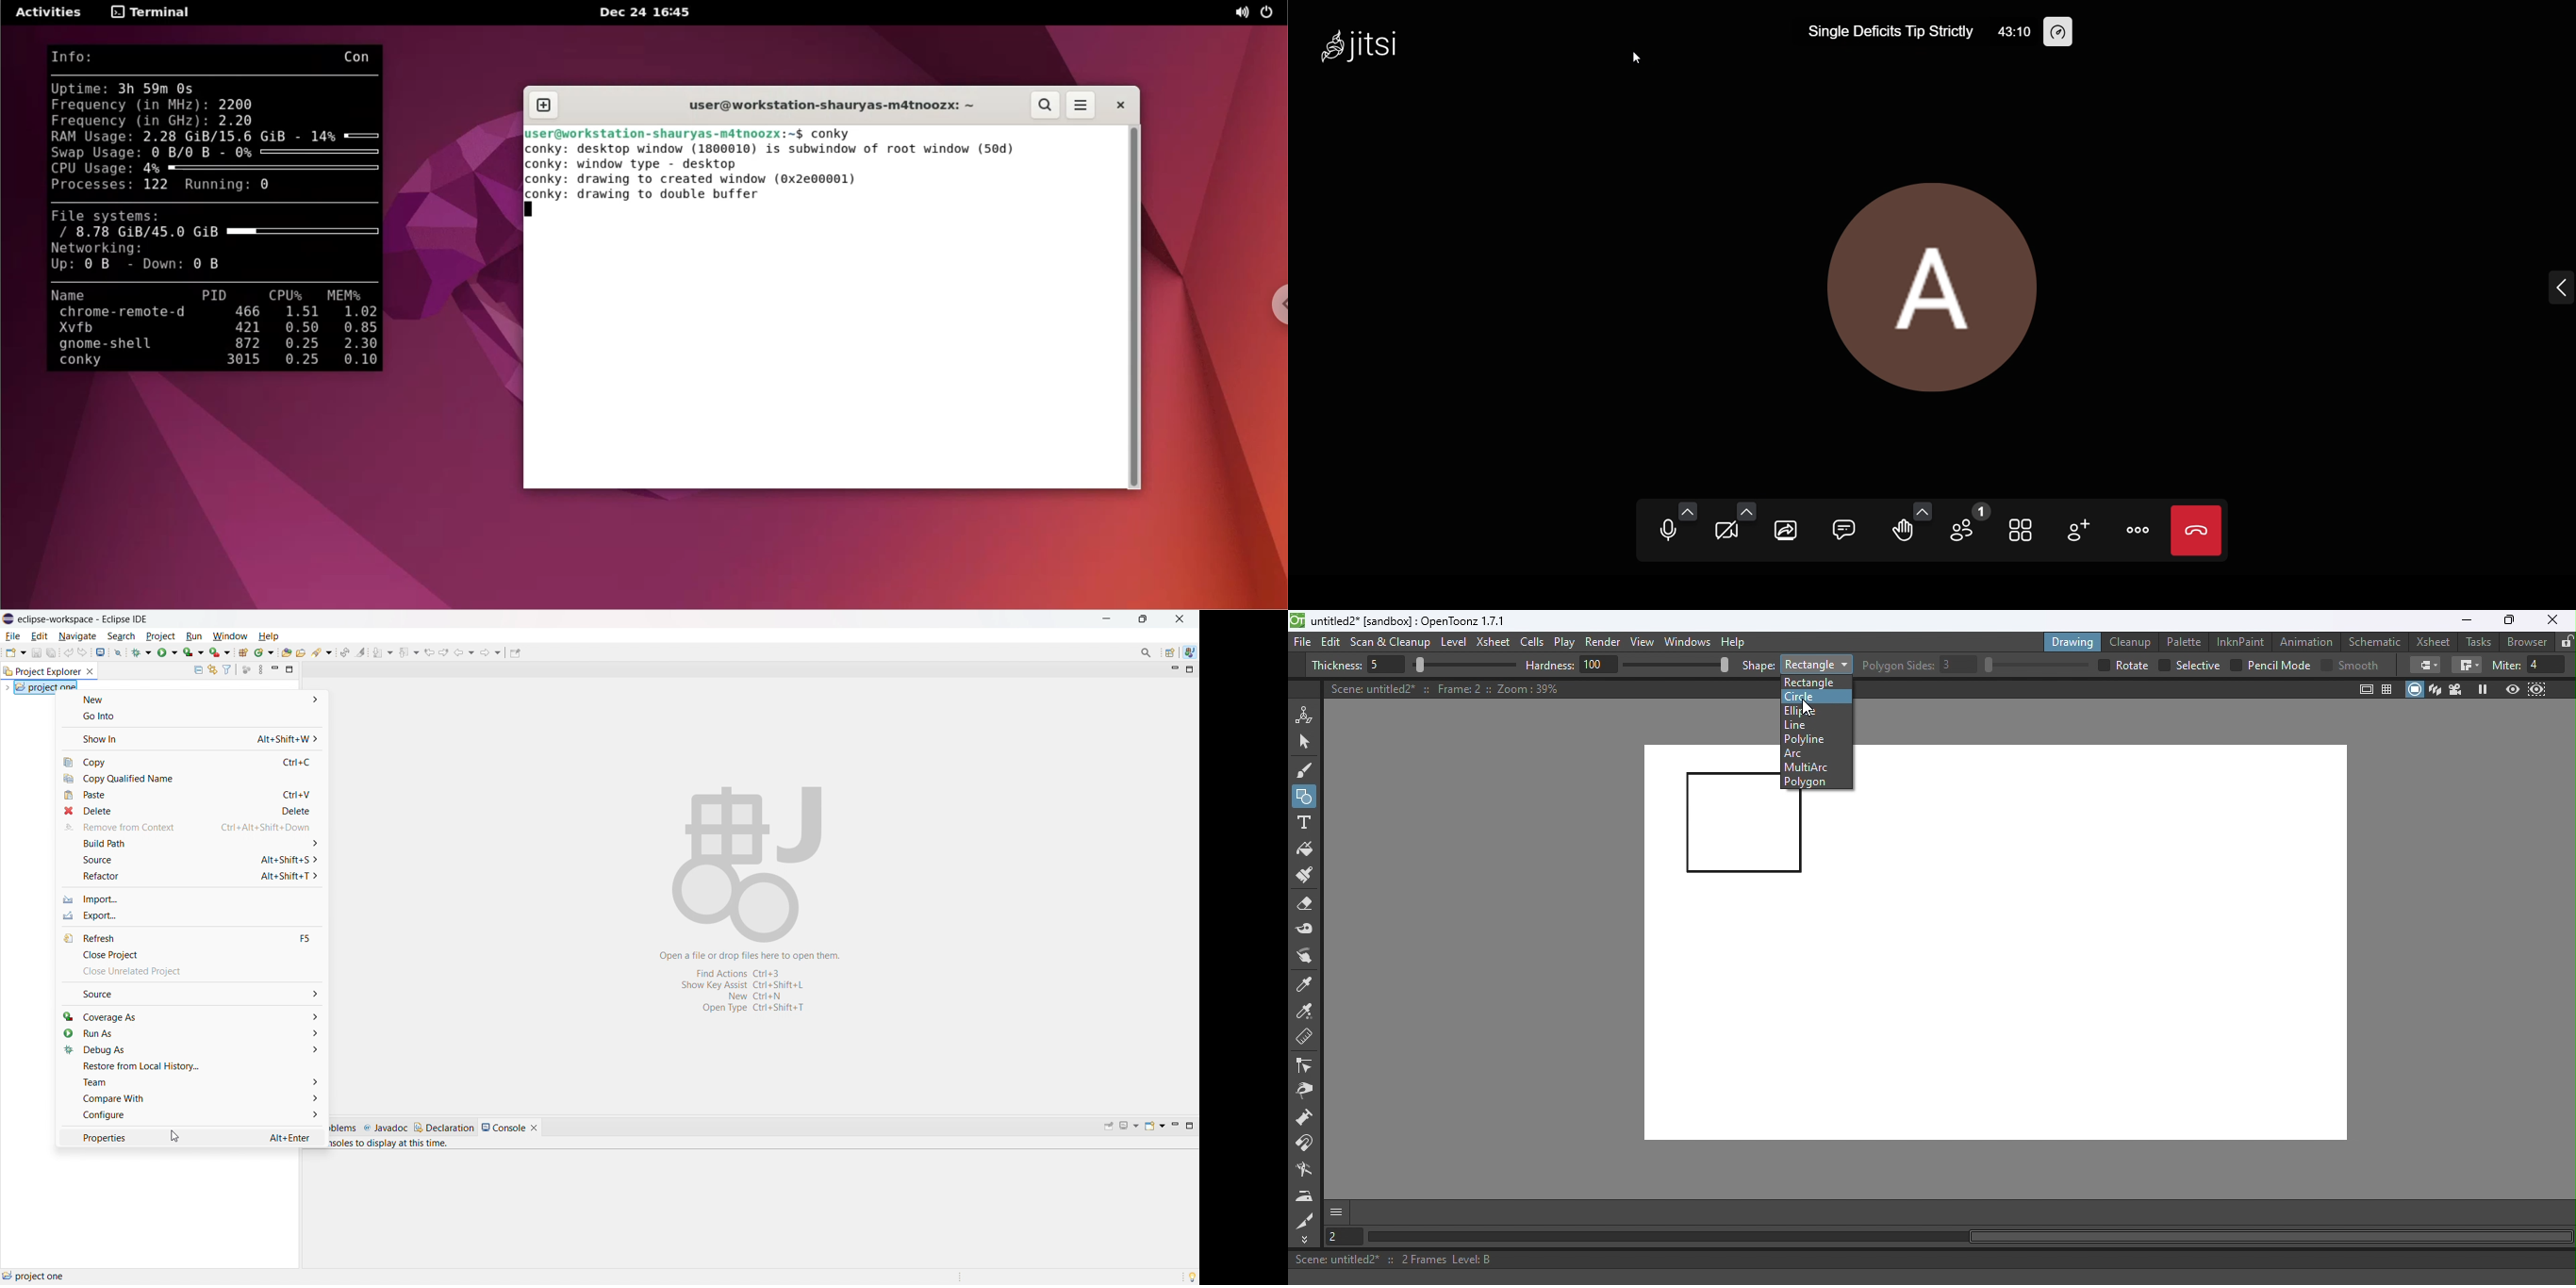 Image resolution: width=2576 pixels, height=1288 pixels. What do you see at coordinates (2074, 641) in the screenshot?
I see `Drawing` at bounding box center [2074, 641].